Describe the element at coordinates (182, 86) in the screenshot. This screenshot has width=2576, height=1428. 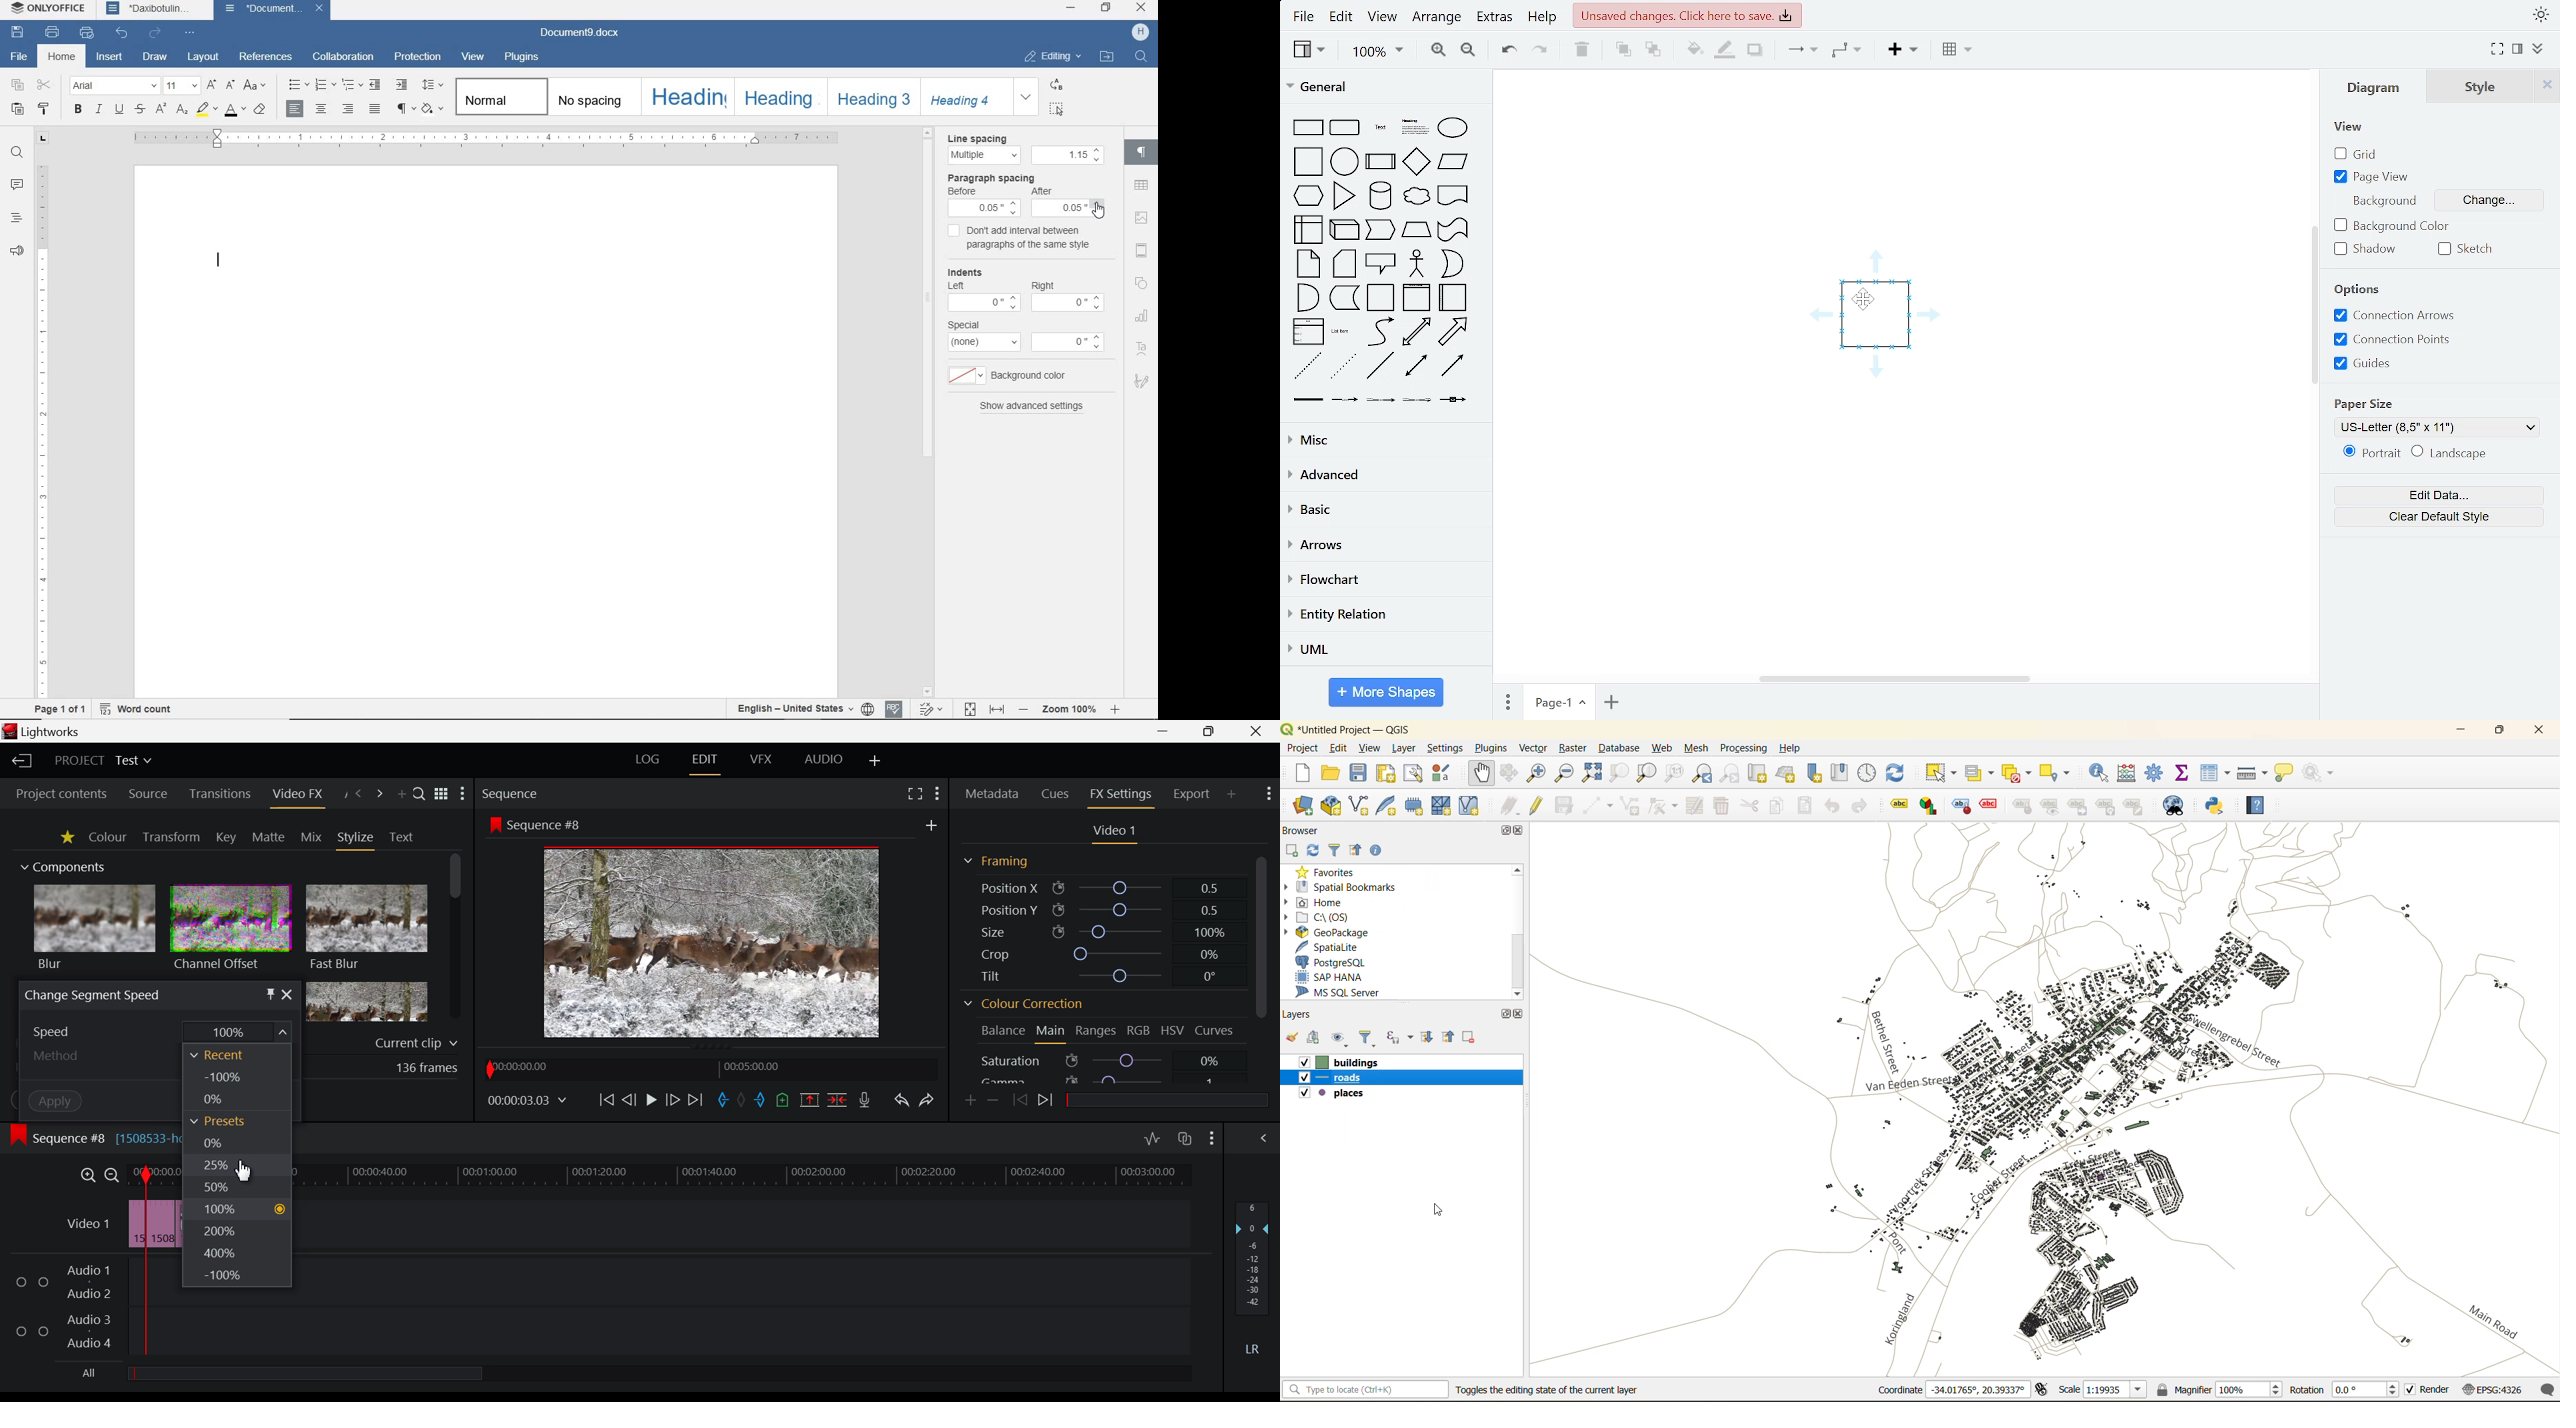
I see `font size` at that location.